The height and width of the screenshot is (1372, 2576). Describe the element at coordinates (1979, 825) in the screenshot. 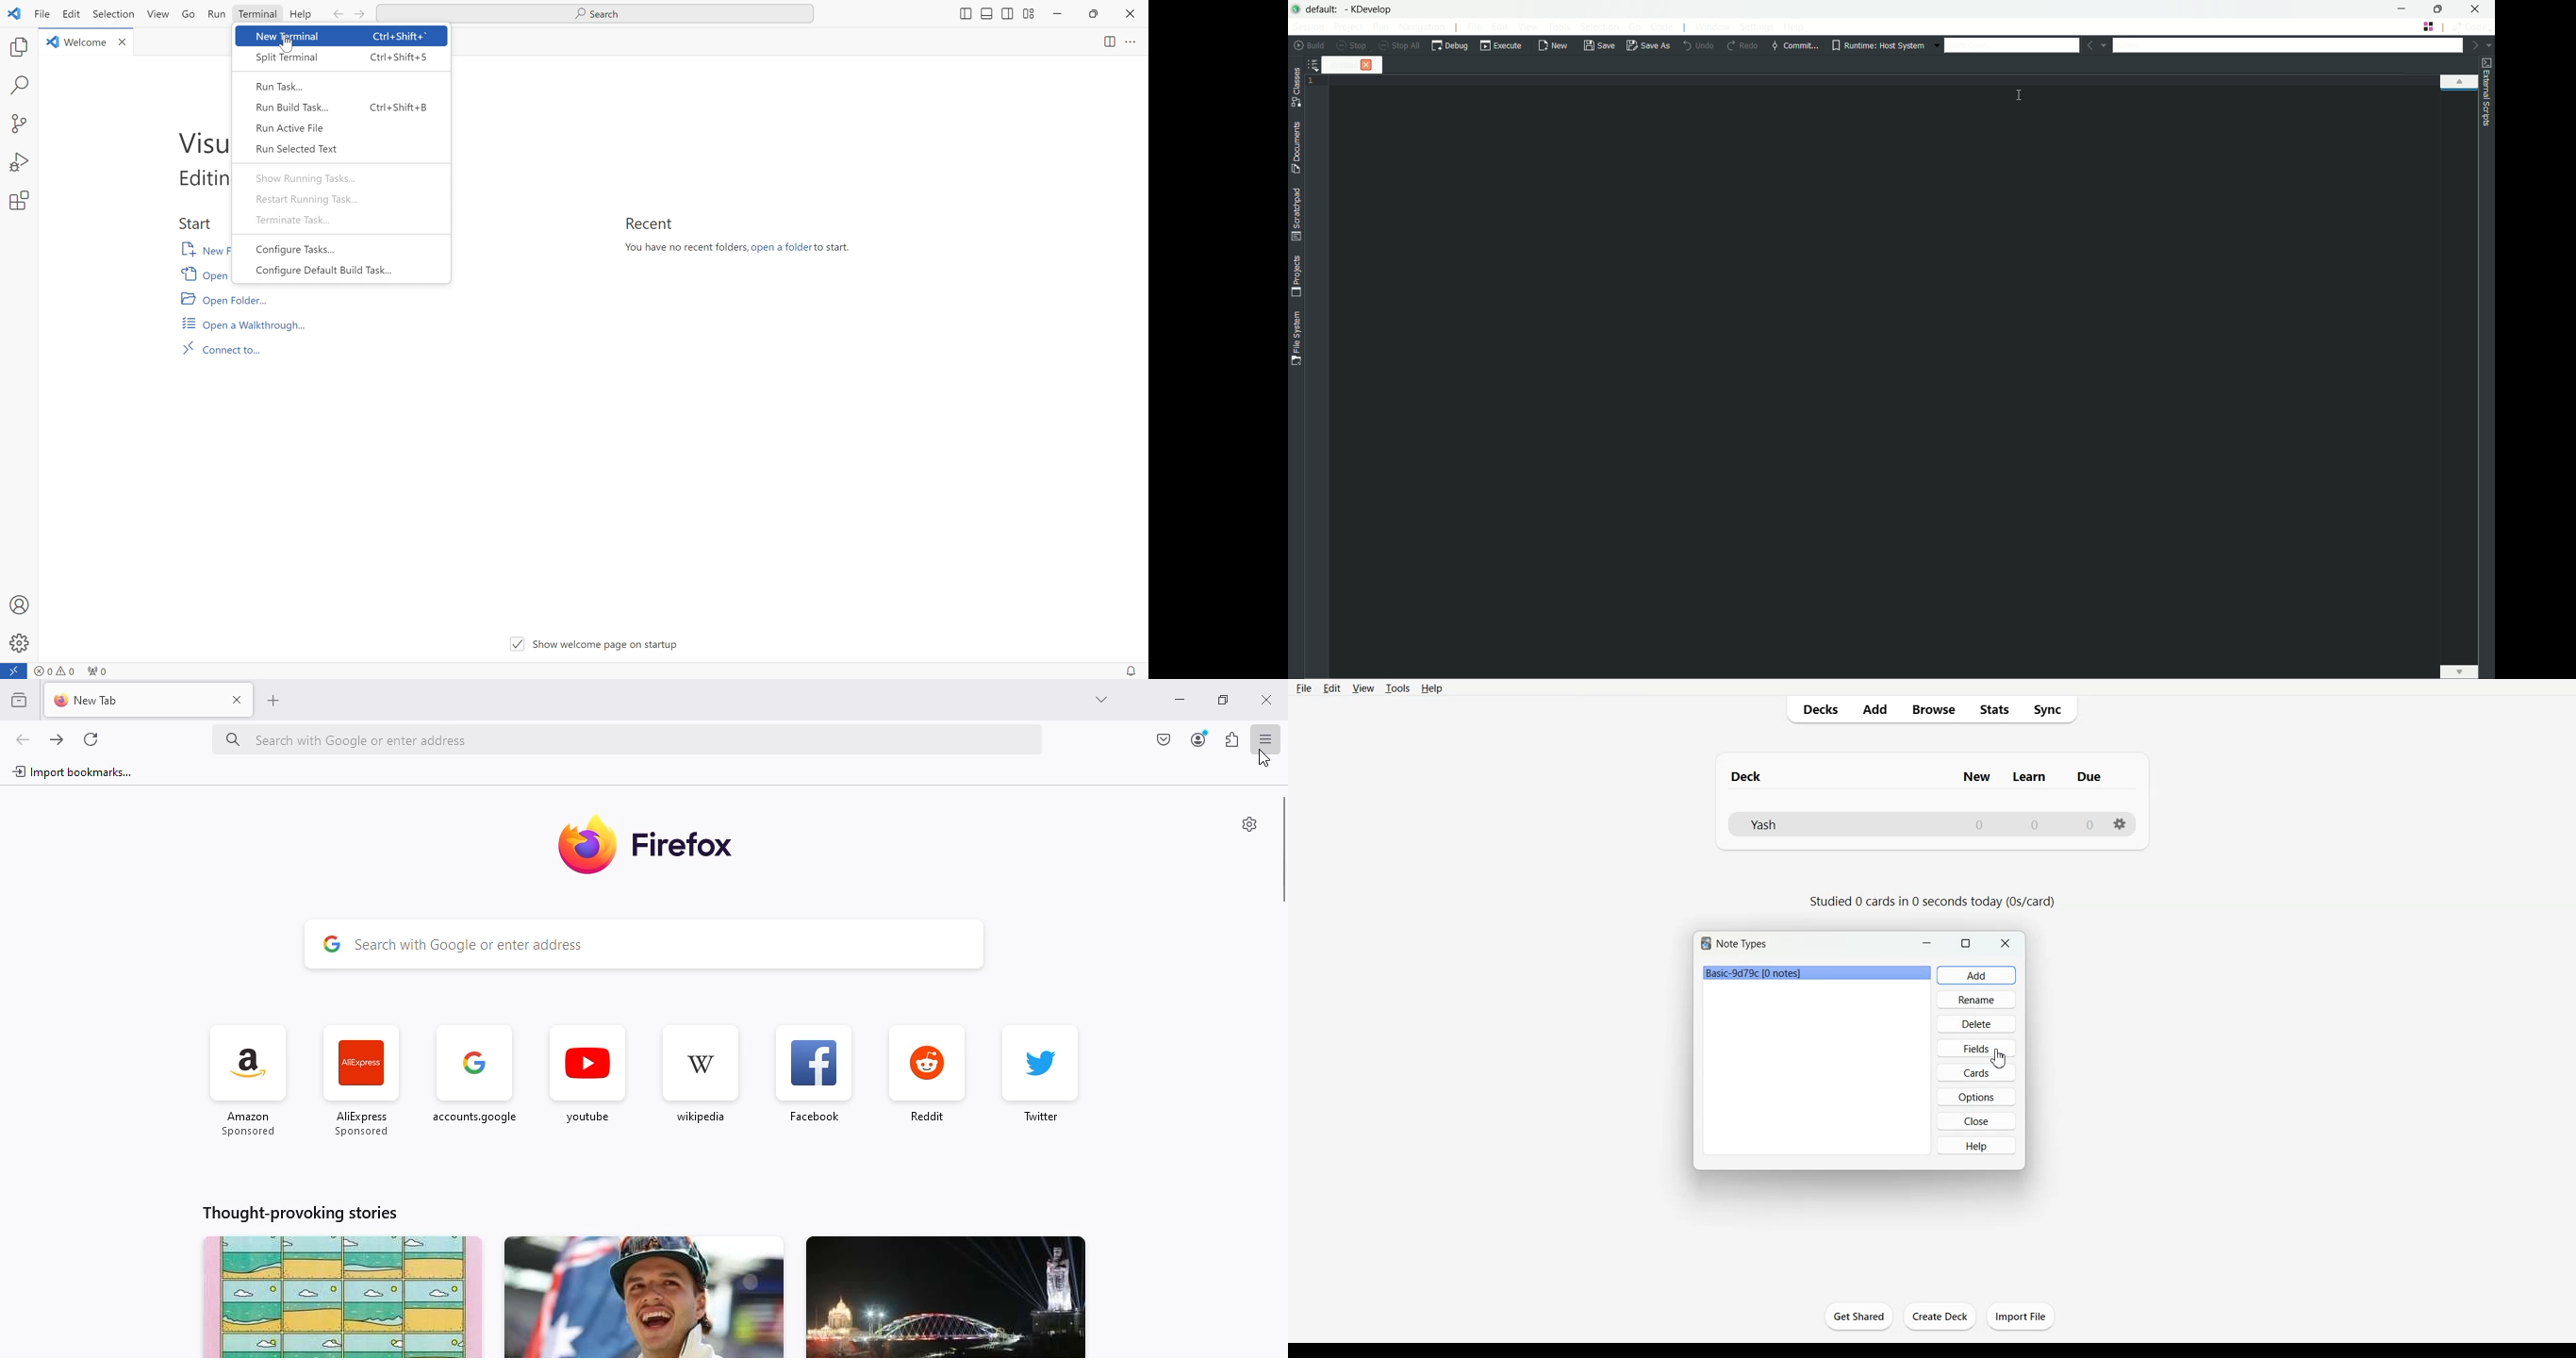

I see `Number of New cards` at that location.